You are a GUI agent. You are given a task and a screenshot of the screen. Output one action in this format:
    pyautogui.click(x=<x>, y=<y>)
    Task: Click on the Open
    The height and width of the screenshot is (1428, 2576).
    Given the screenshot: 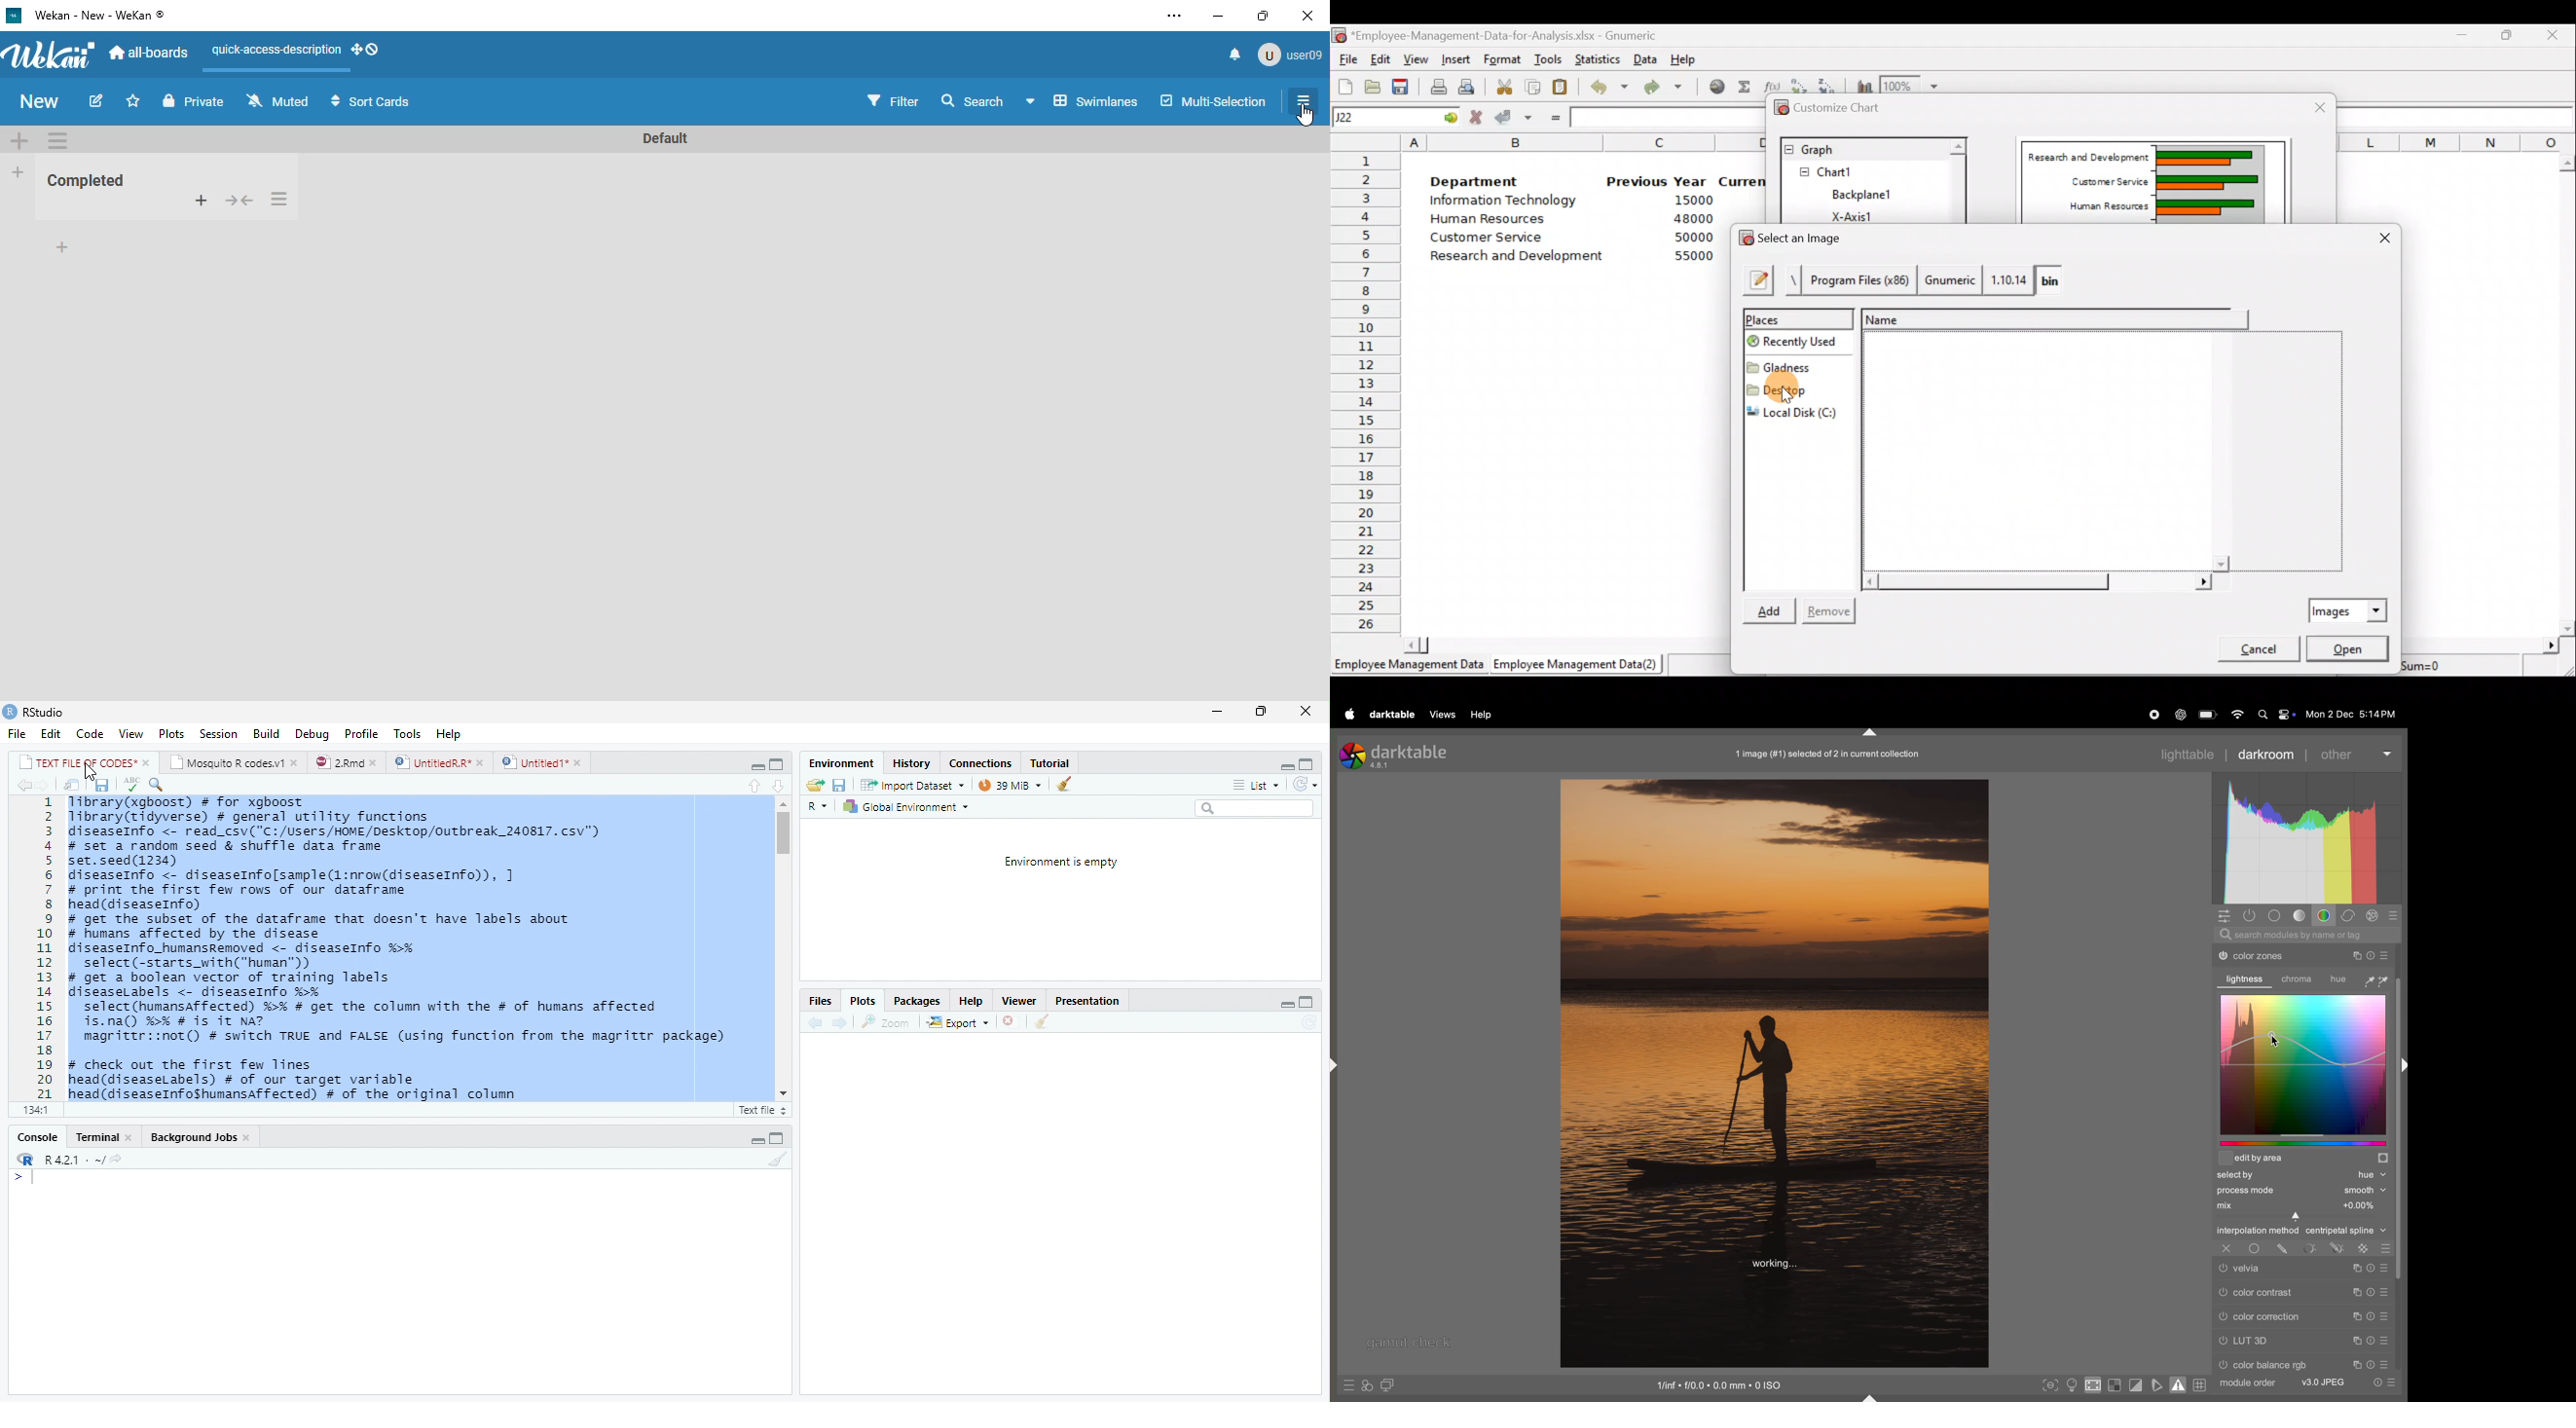 What is the action you would take?
    pyautogui.click(x=2348, y=648)
    